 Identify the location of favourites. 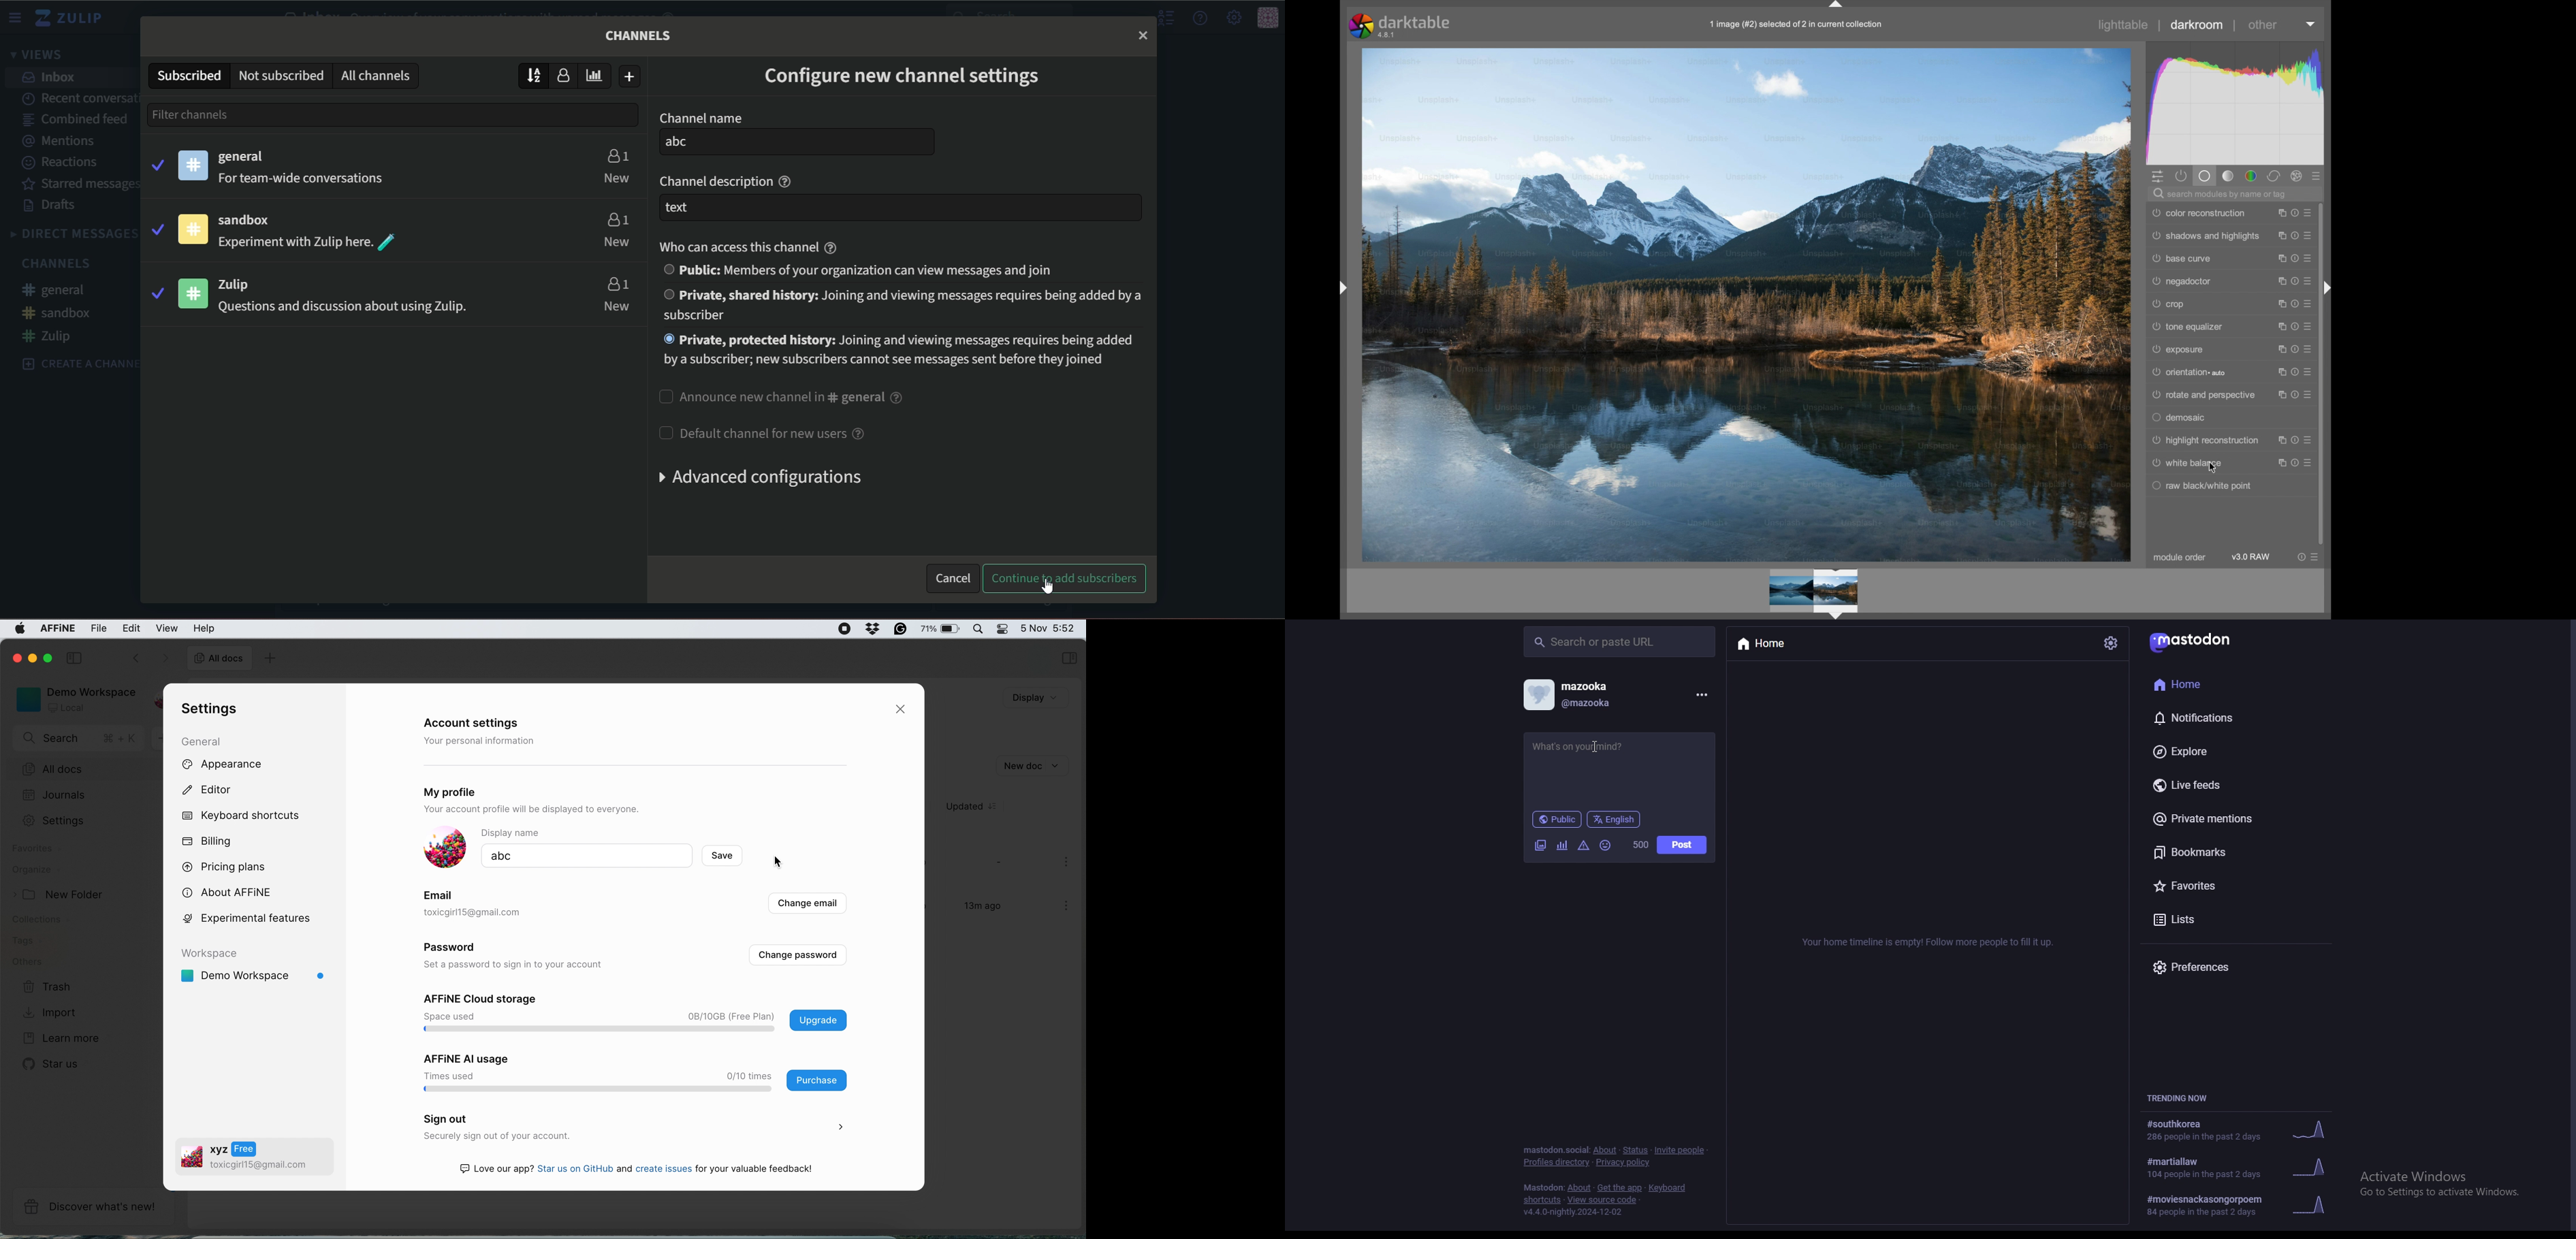
(2230, 888).